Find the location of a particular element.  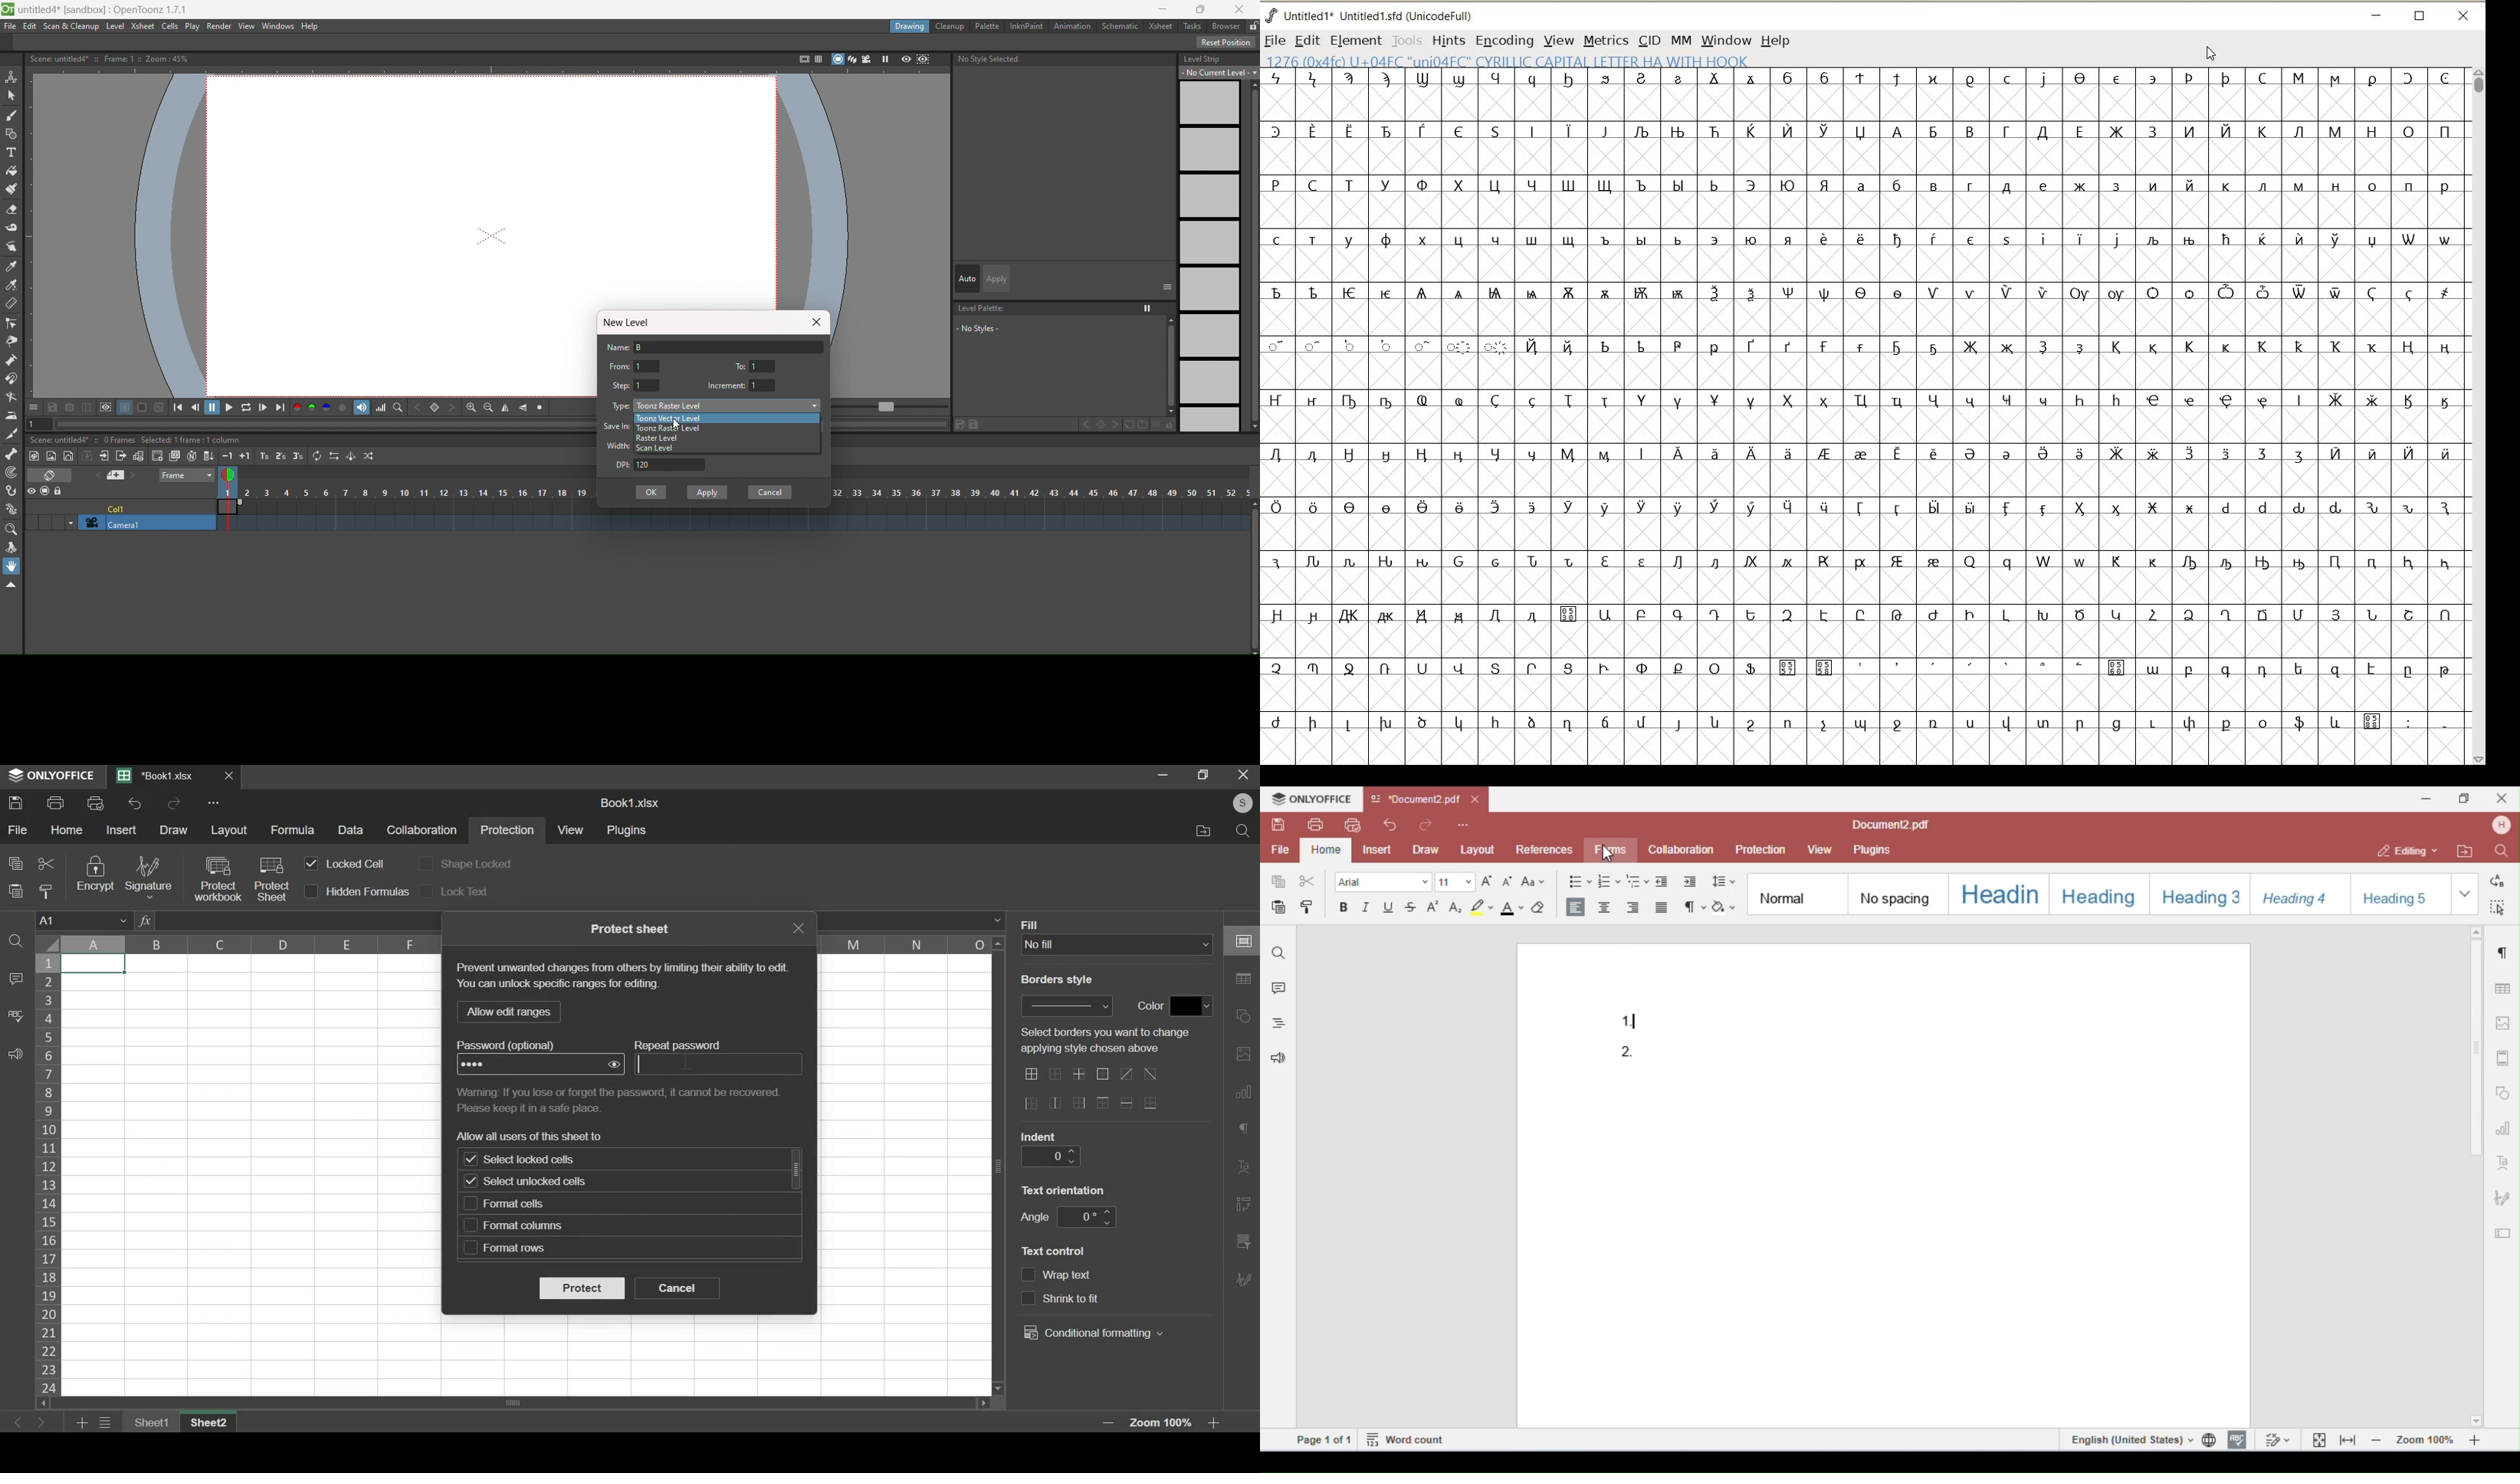

protect workbook is located at coordinates (216, 878).